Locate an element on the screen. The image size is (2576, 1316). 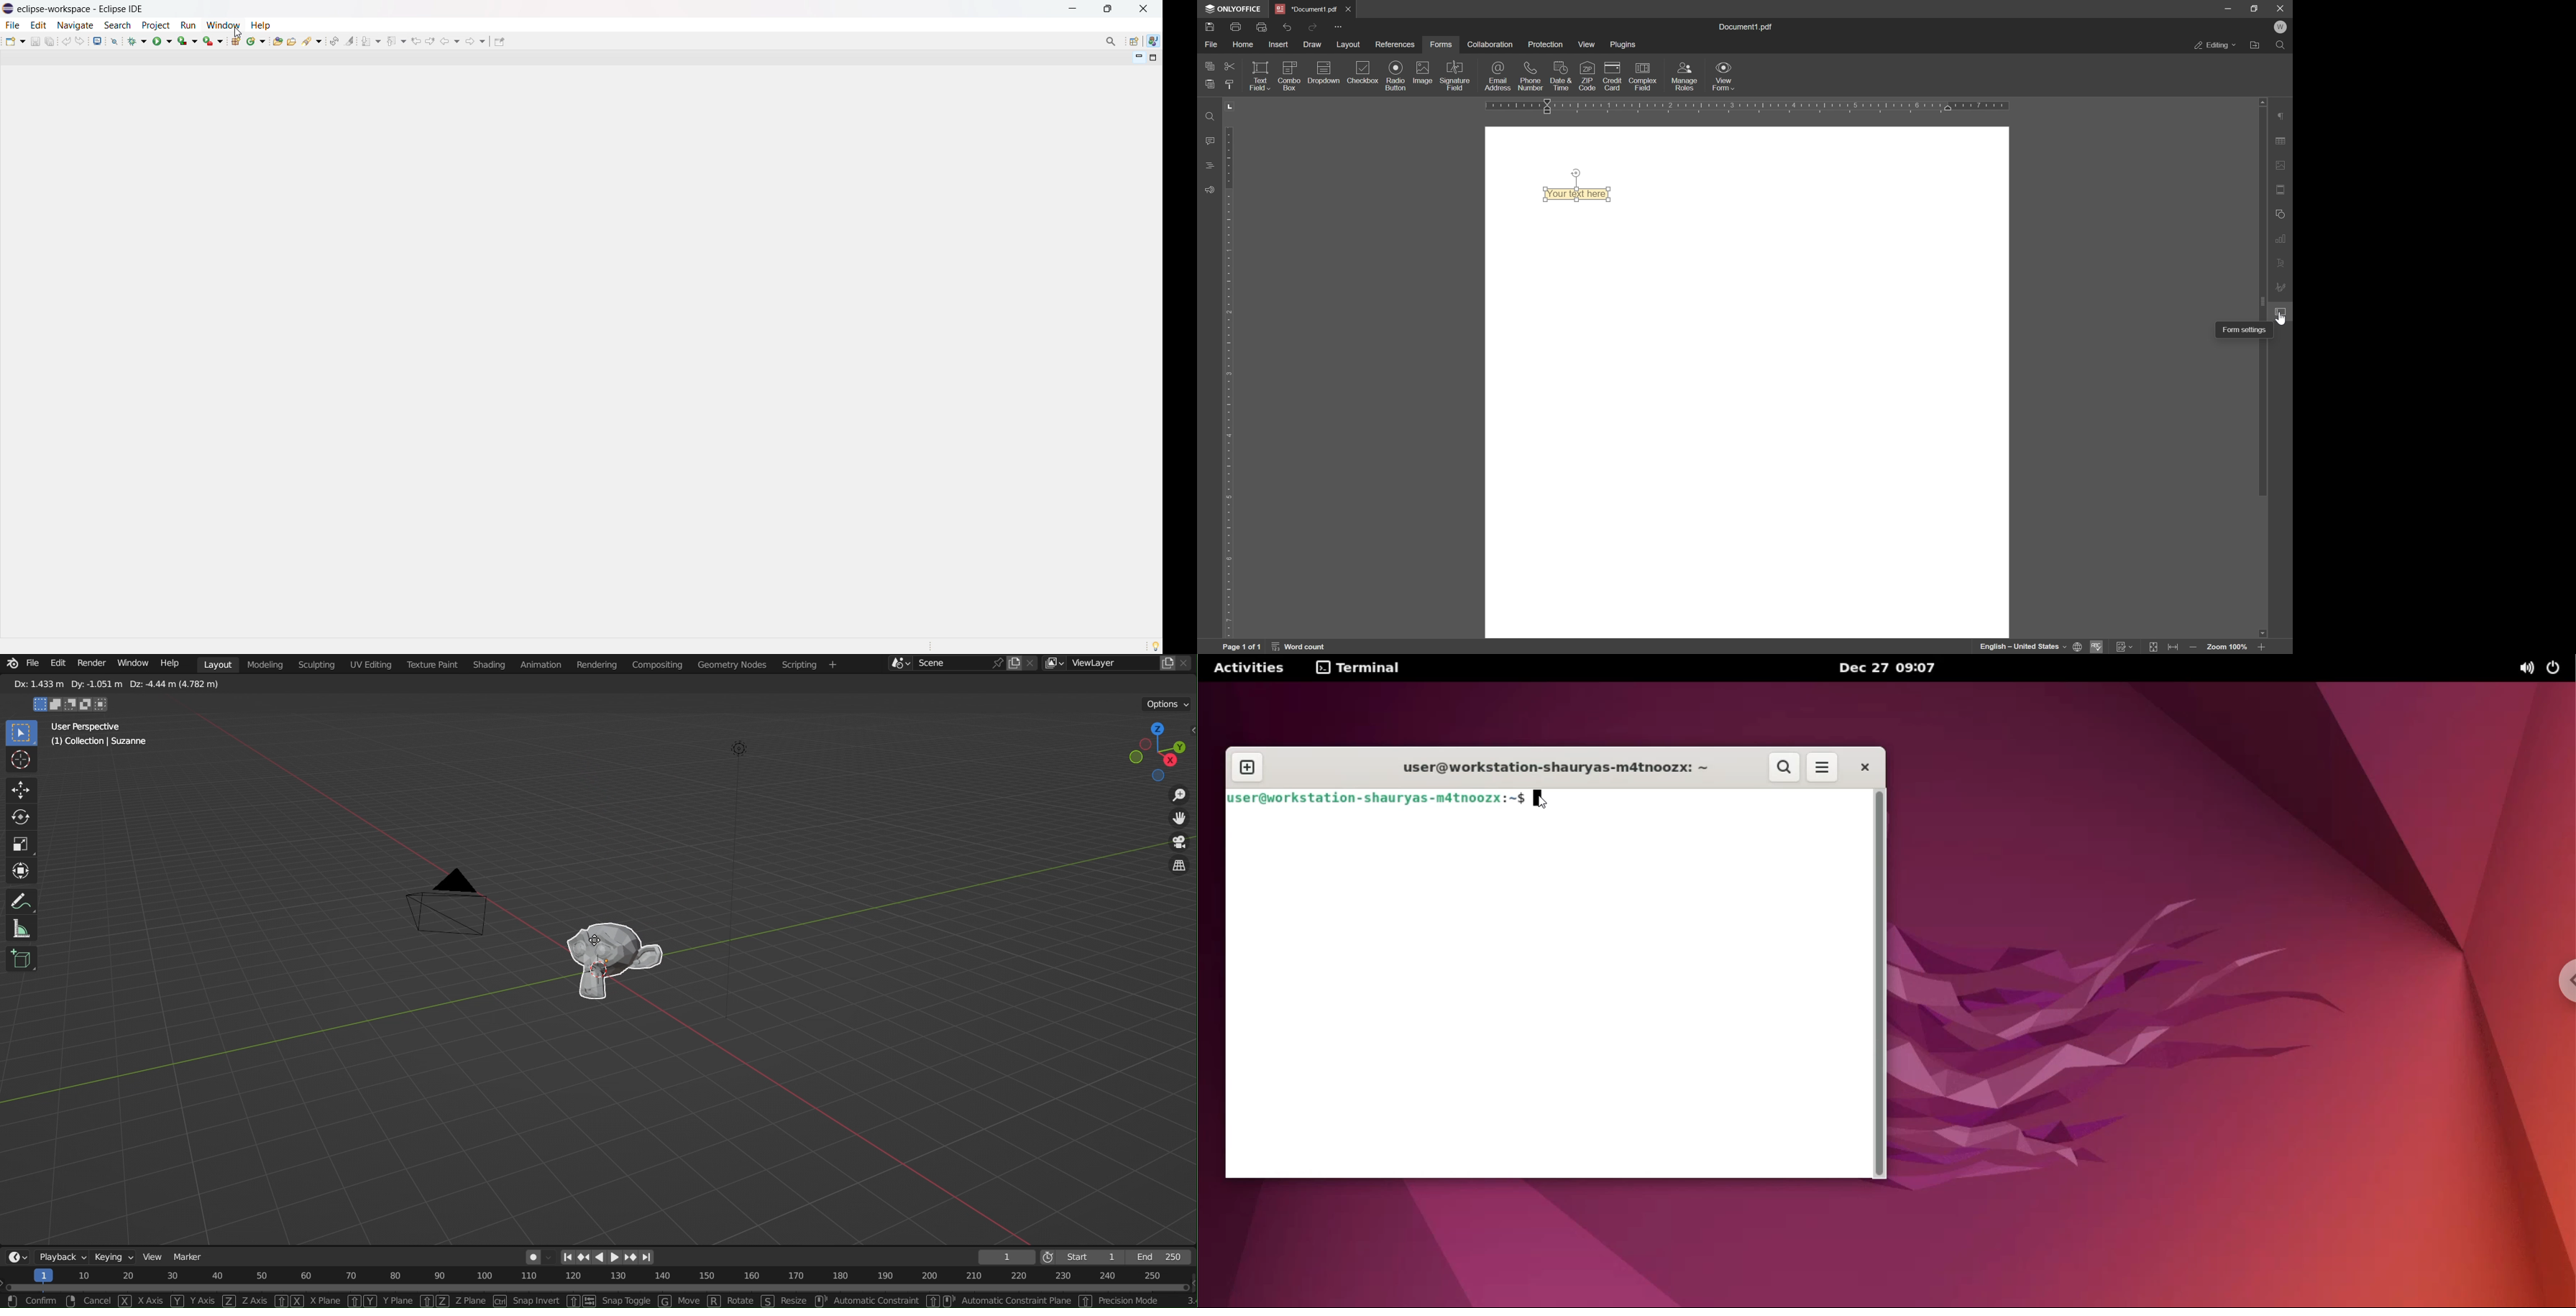
text art settings is located at coordinates (2282, 259).